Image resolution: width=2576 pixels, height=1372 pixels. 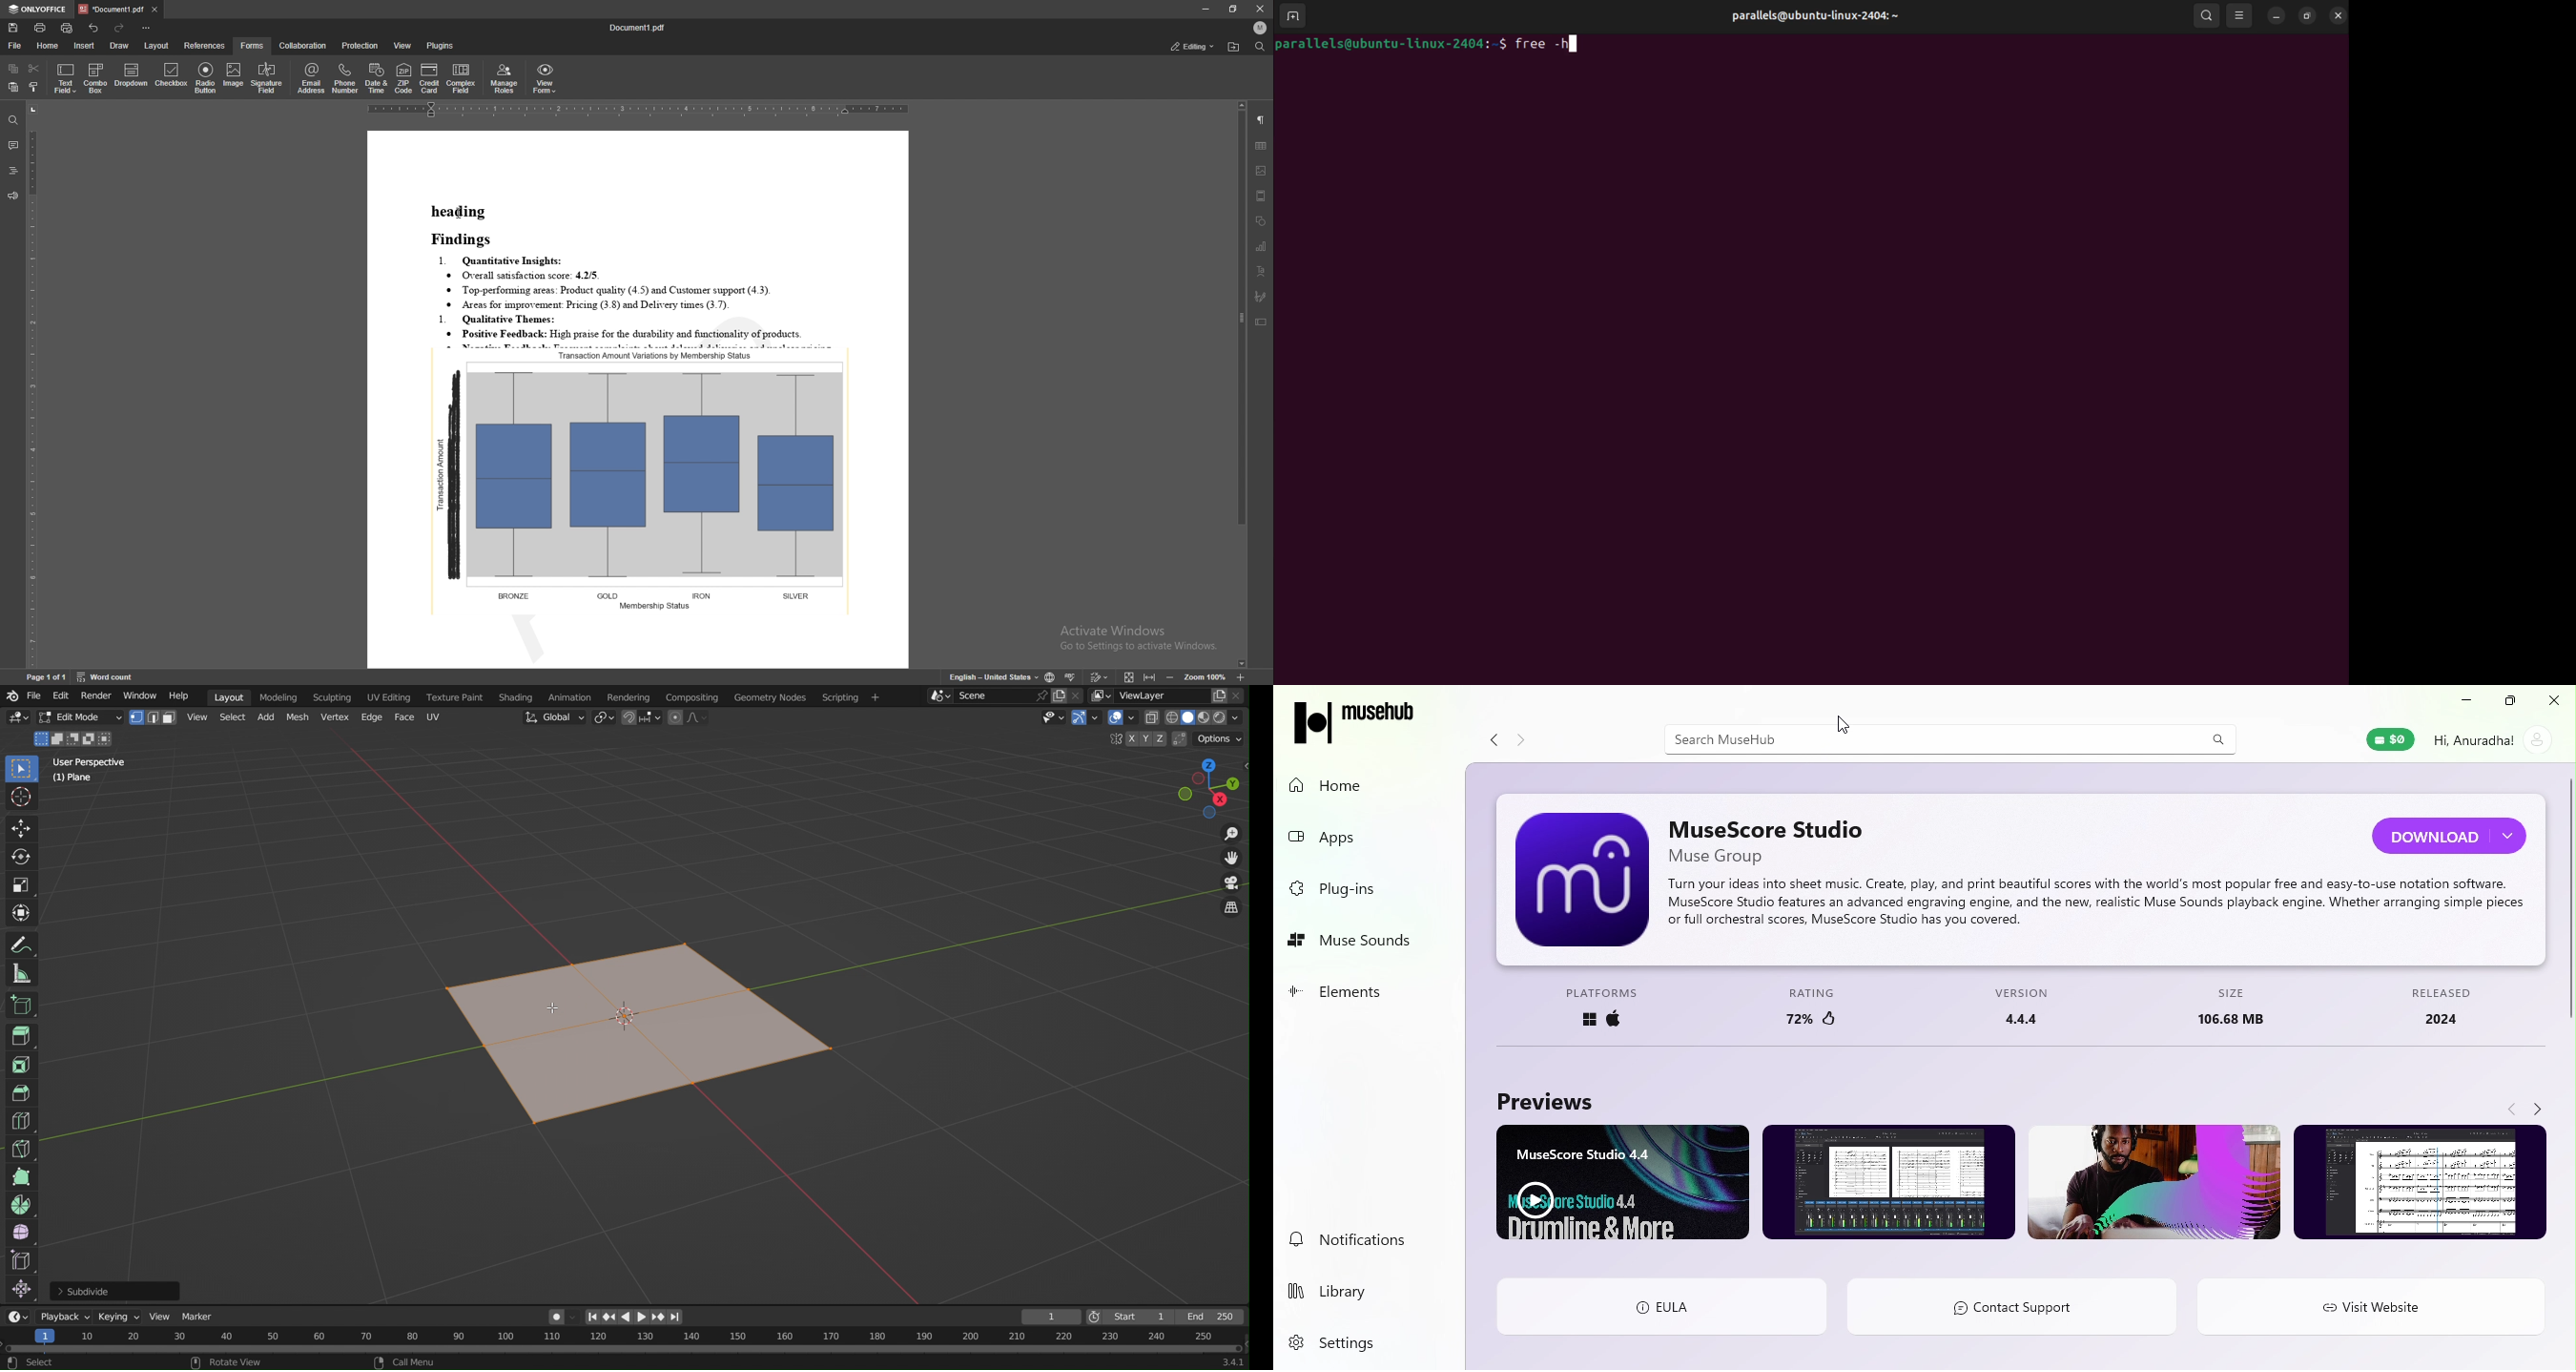 I want to click on Plug-ins, so click(x=1366, y=888).